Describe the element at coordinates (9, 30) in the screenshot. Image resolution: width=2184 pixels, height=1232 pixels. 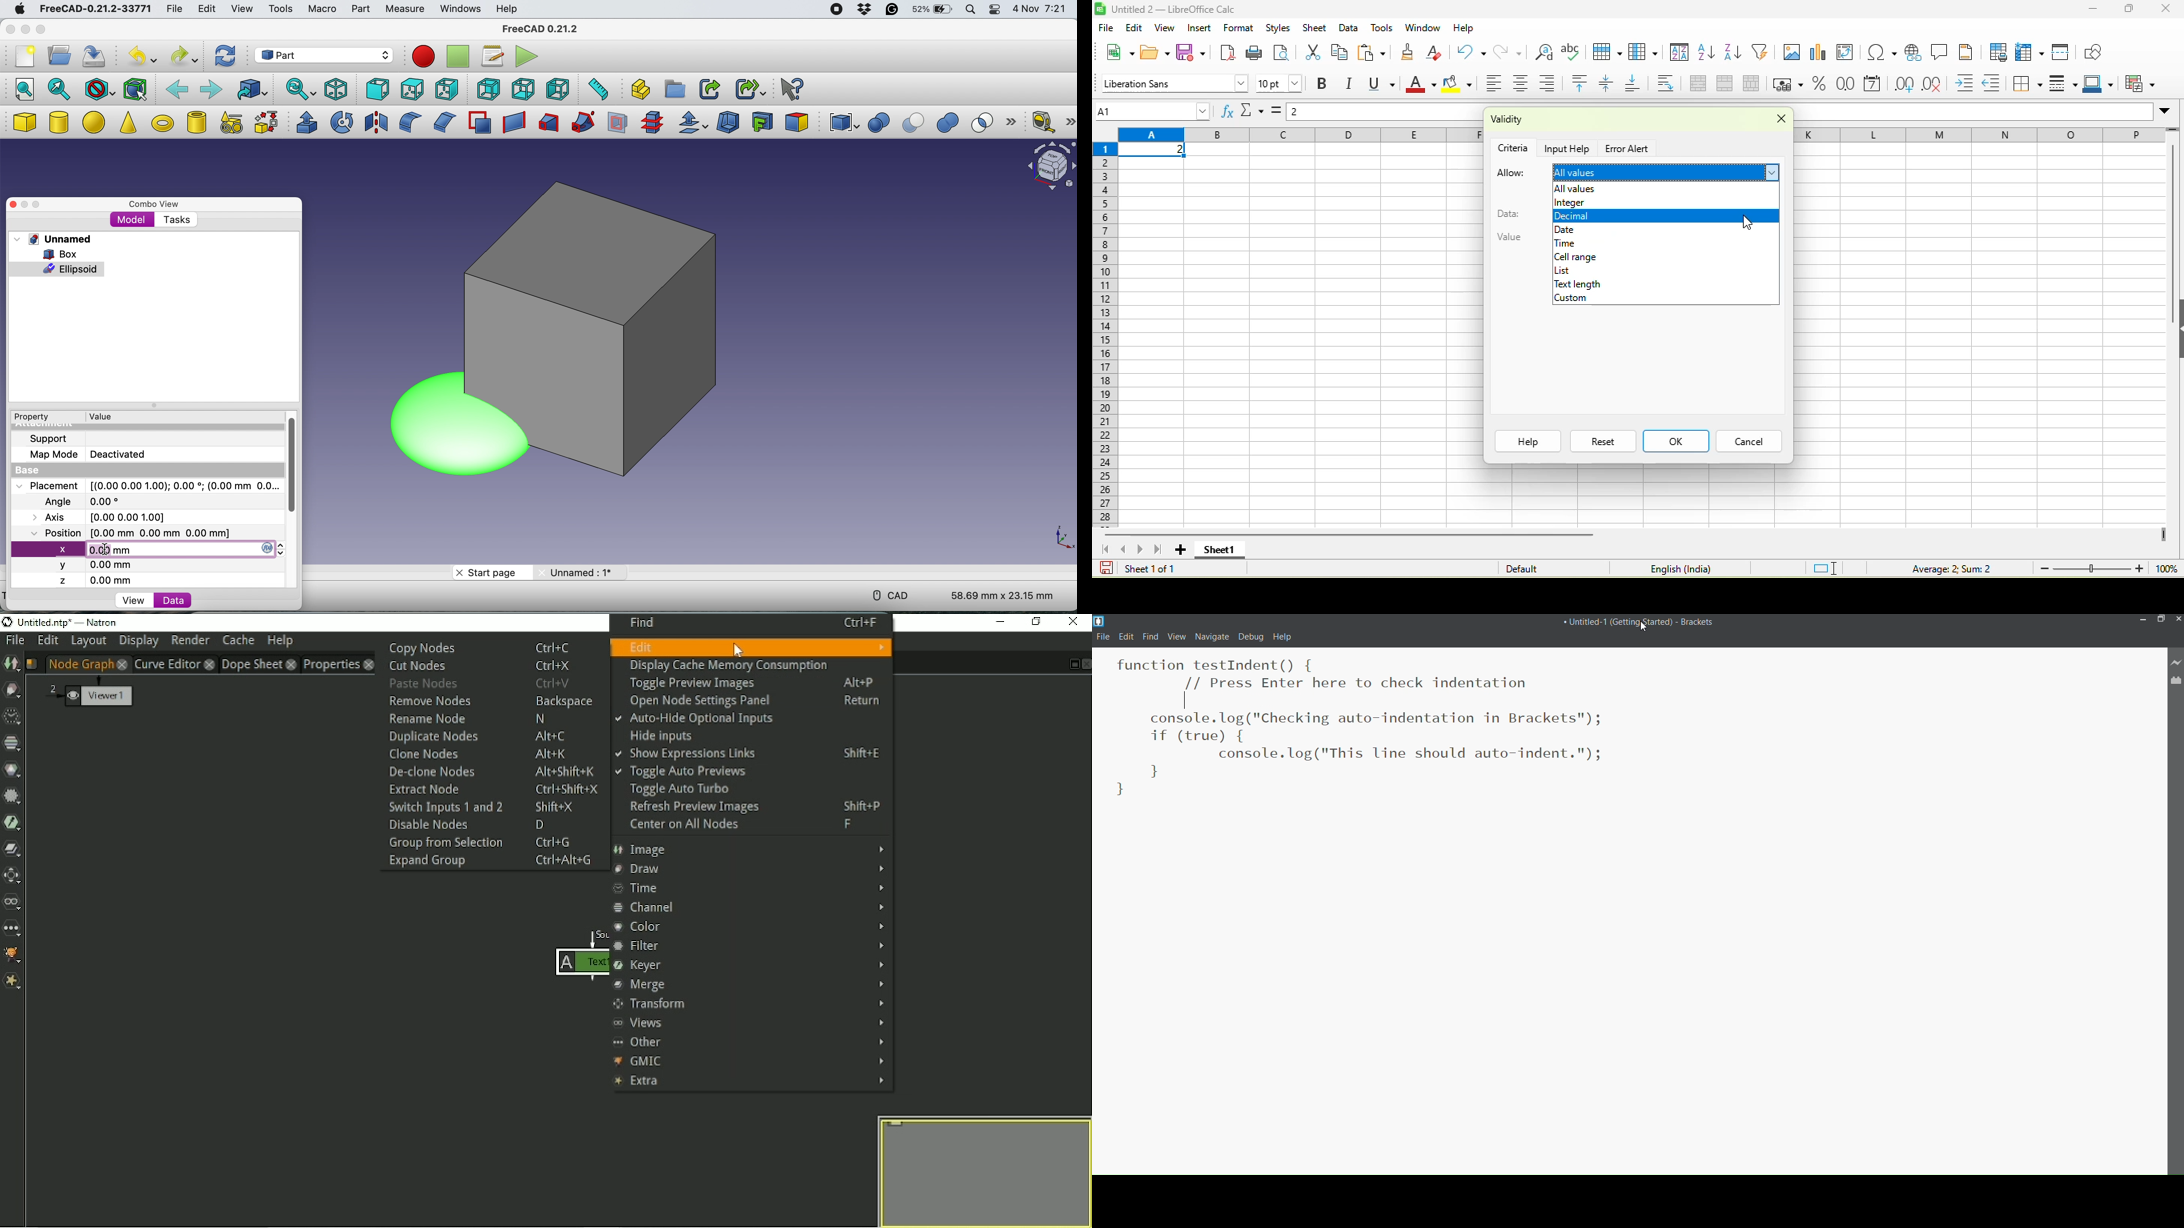
I see `close` at that location.